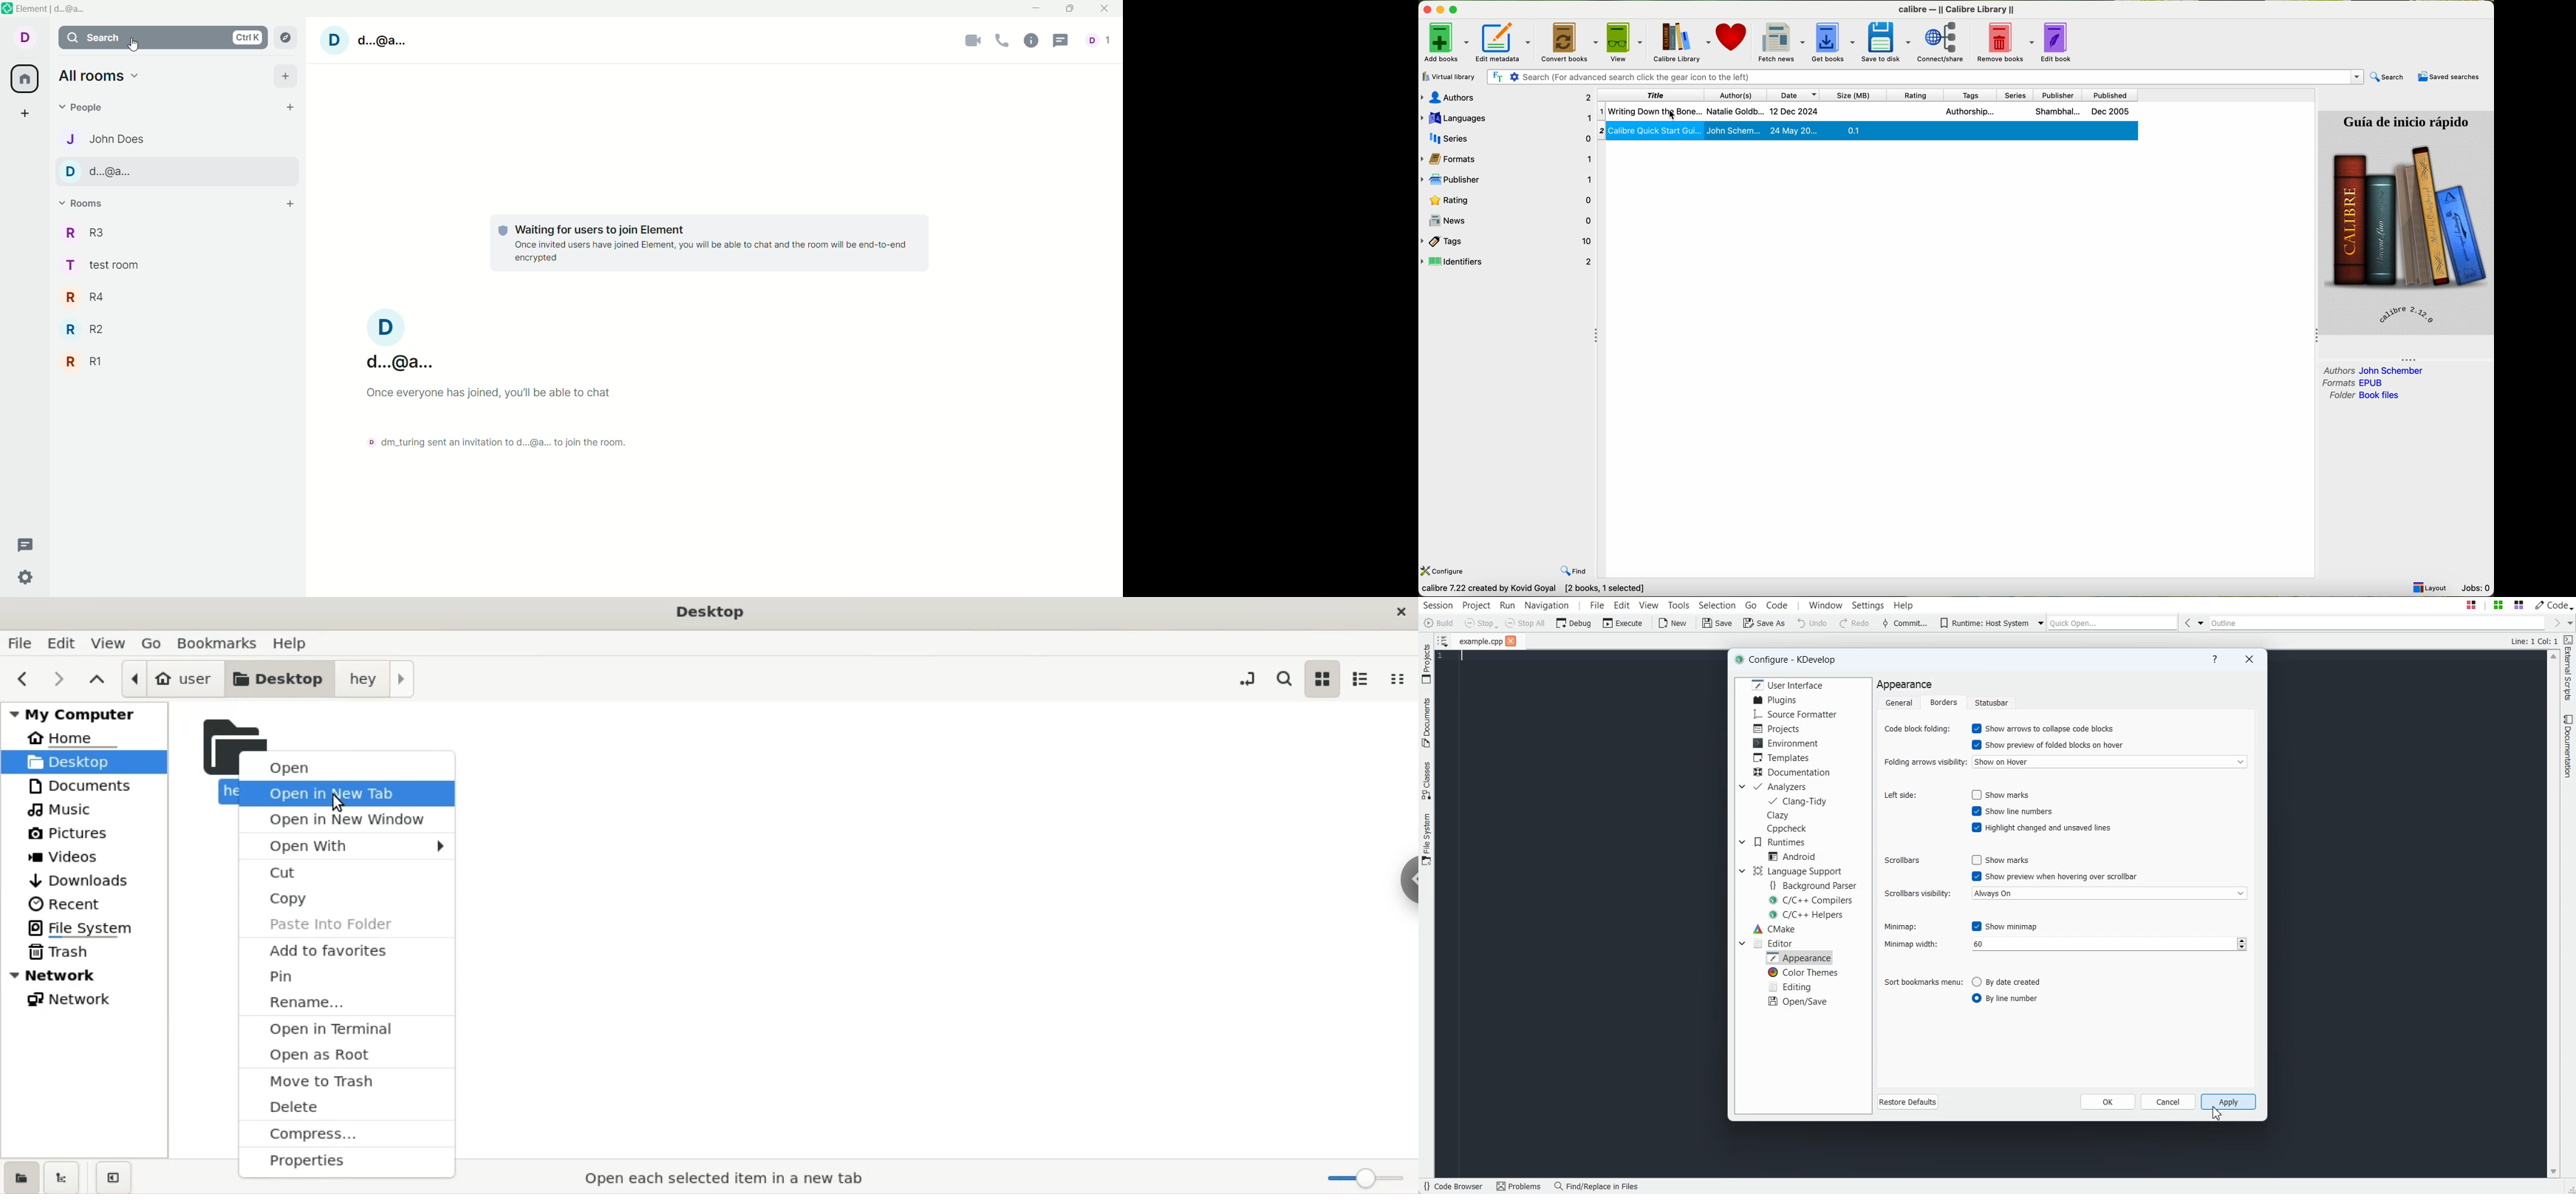  I want to click on Cursor, so click(133, 44).